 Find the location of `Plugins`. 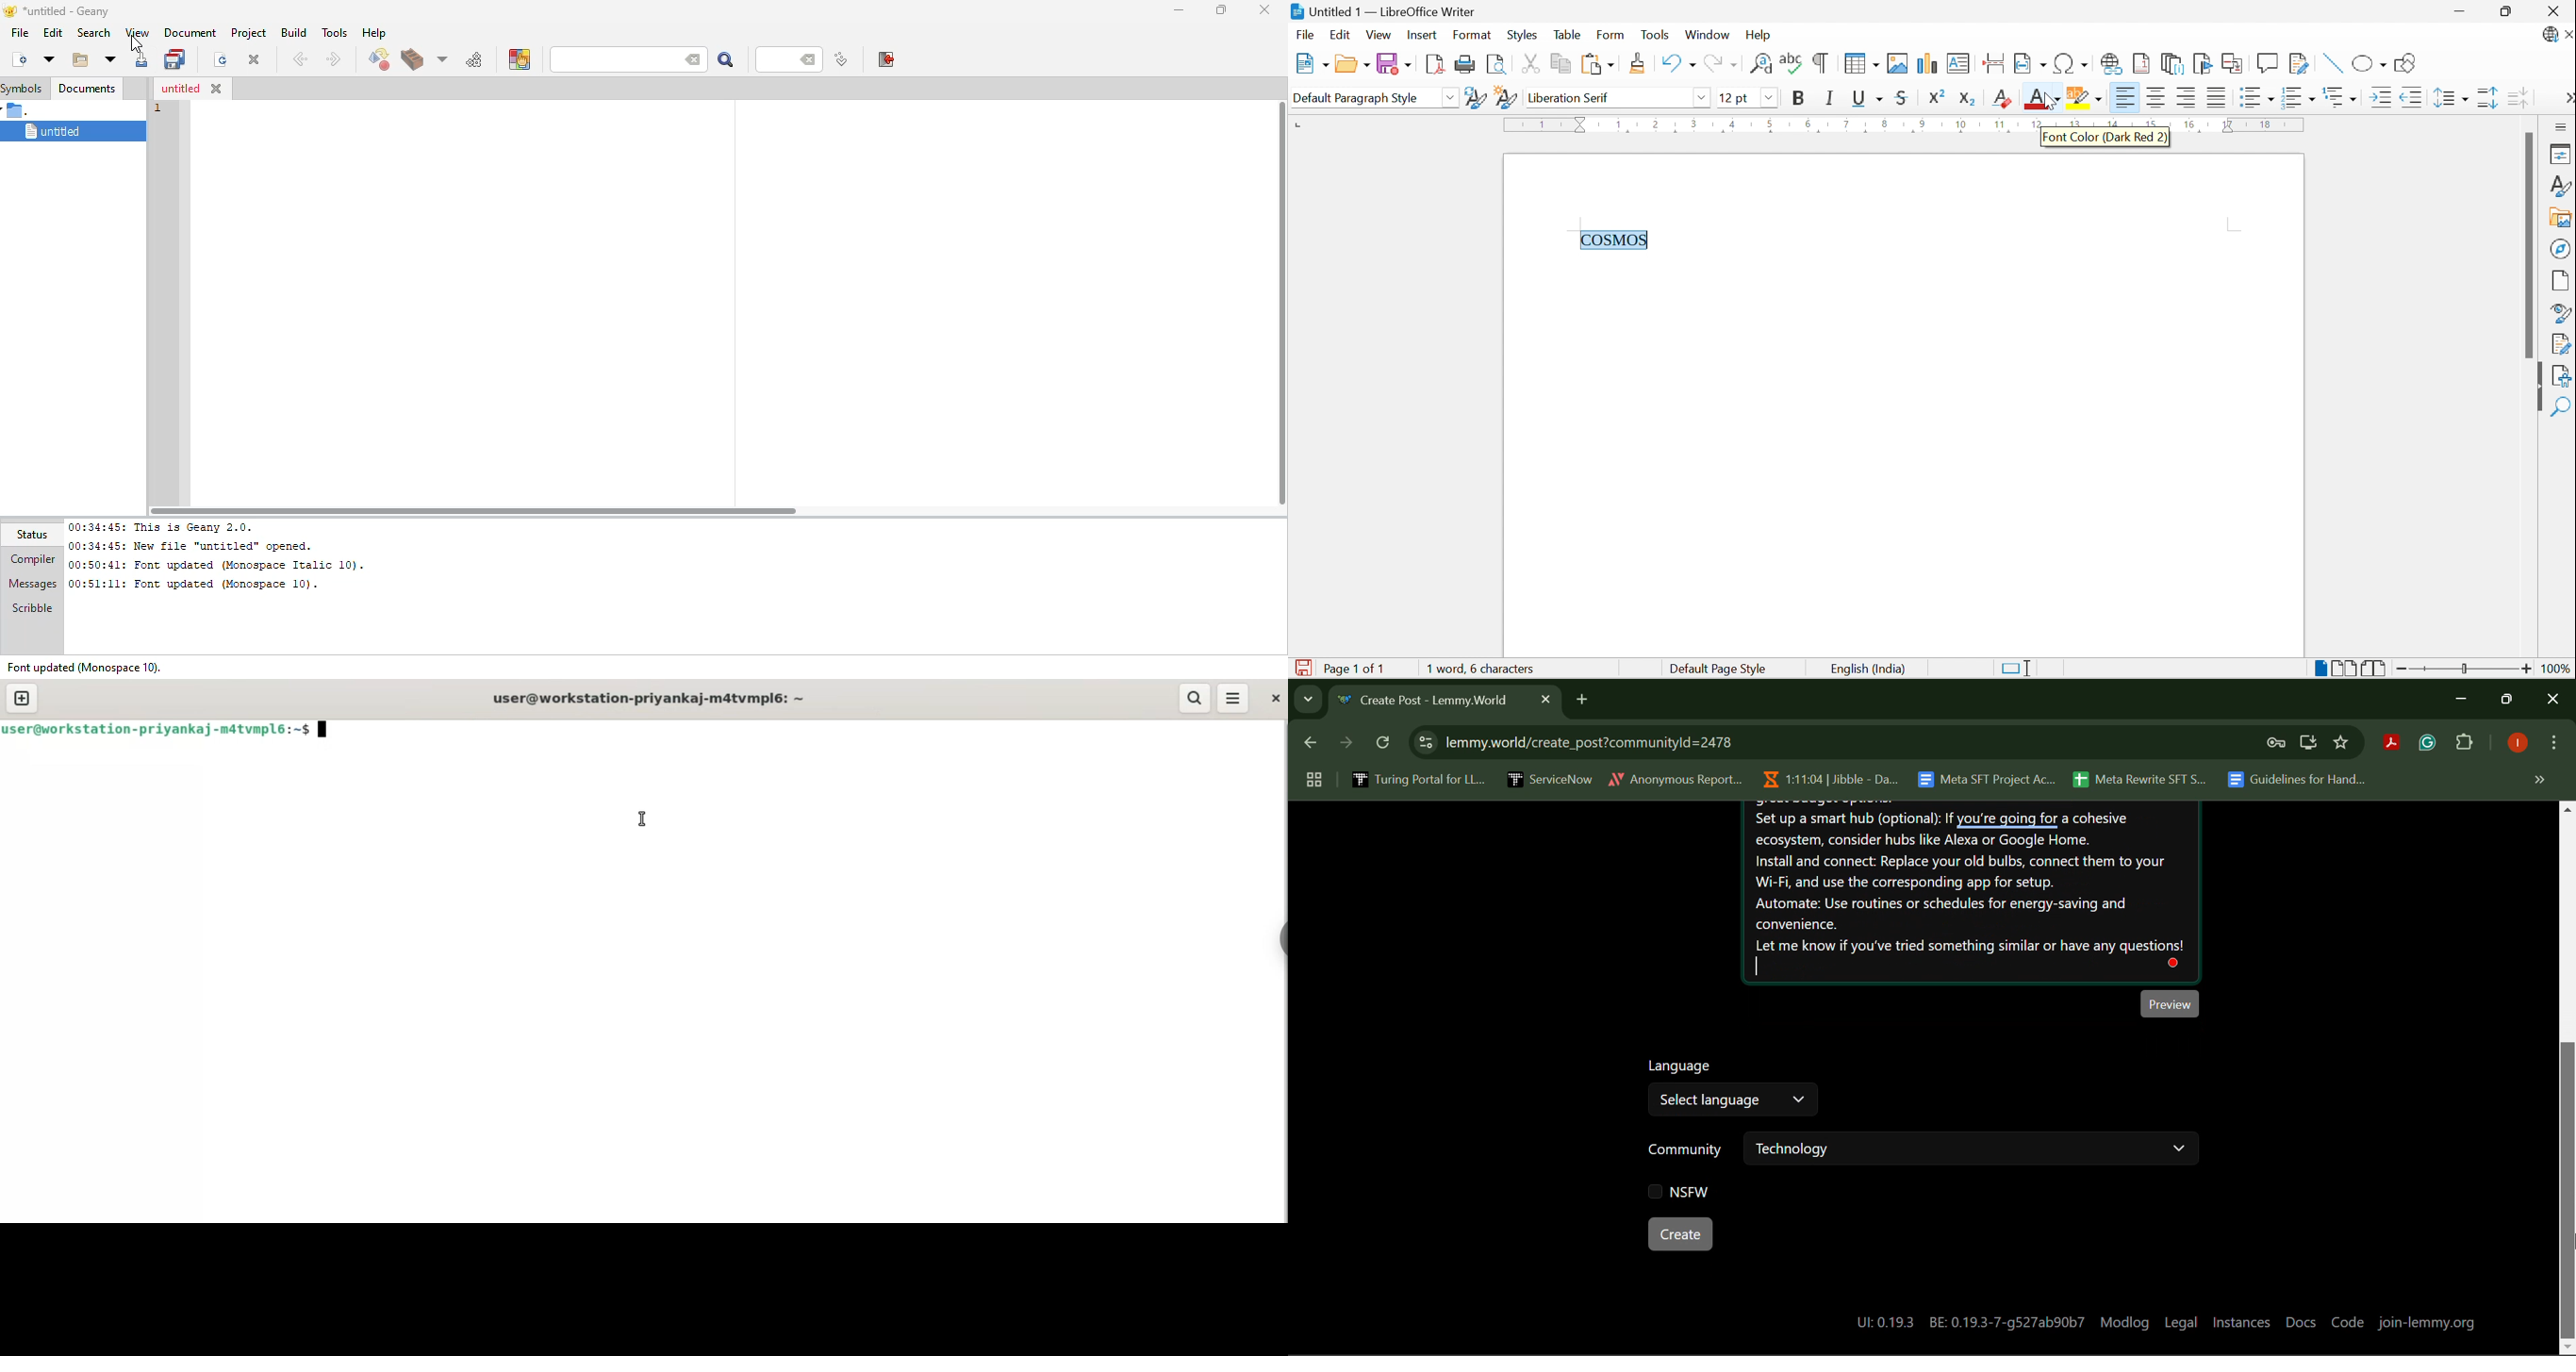

Plugins is located at coordinates (2465, 745).